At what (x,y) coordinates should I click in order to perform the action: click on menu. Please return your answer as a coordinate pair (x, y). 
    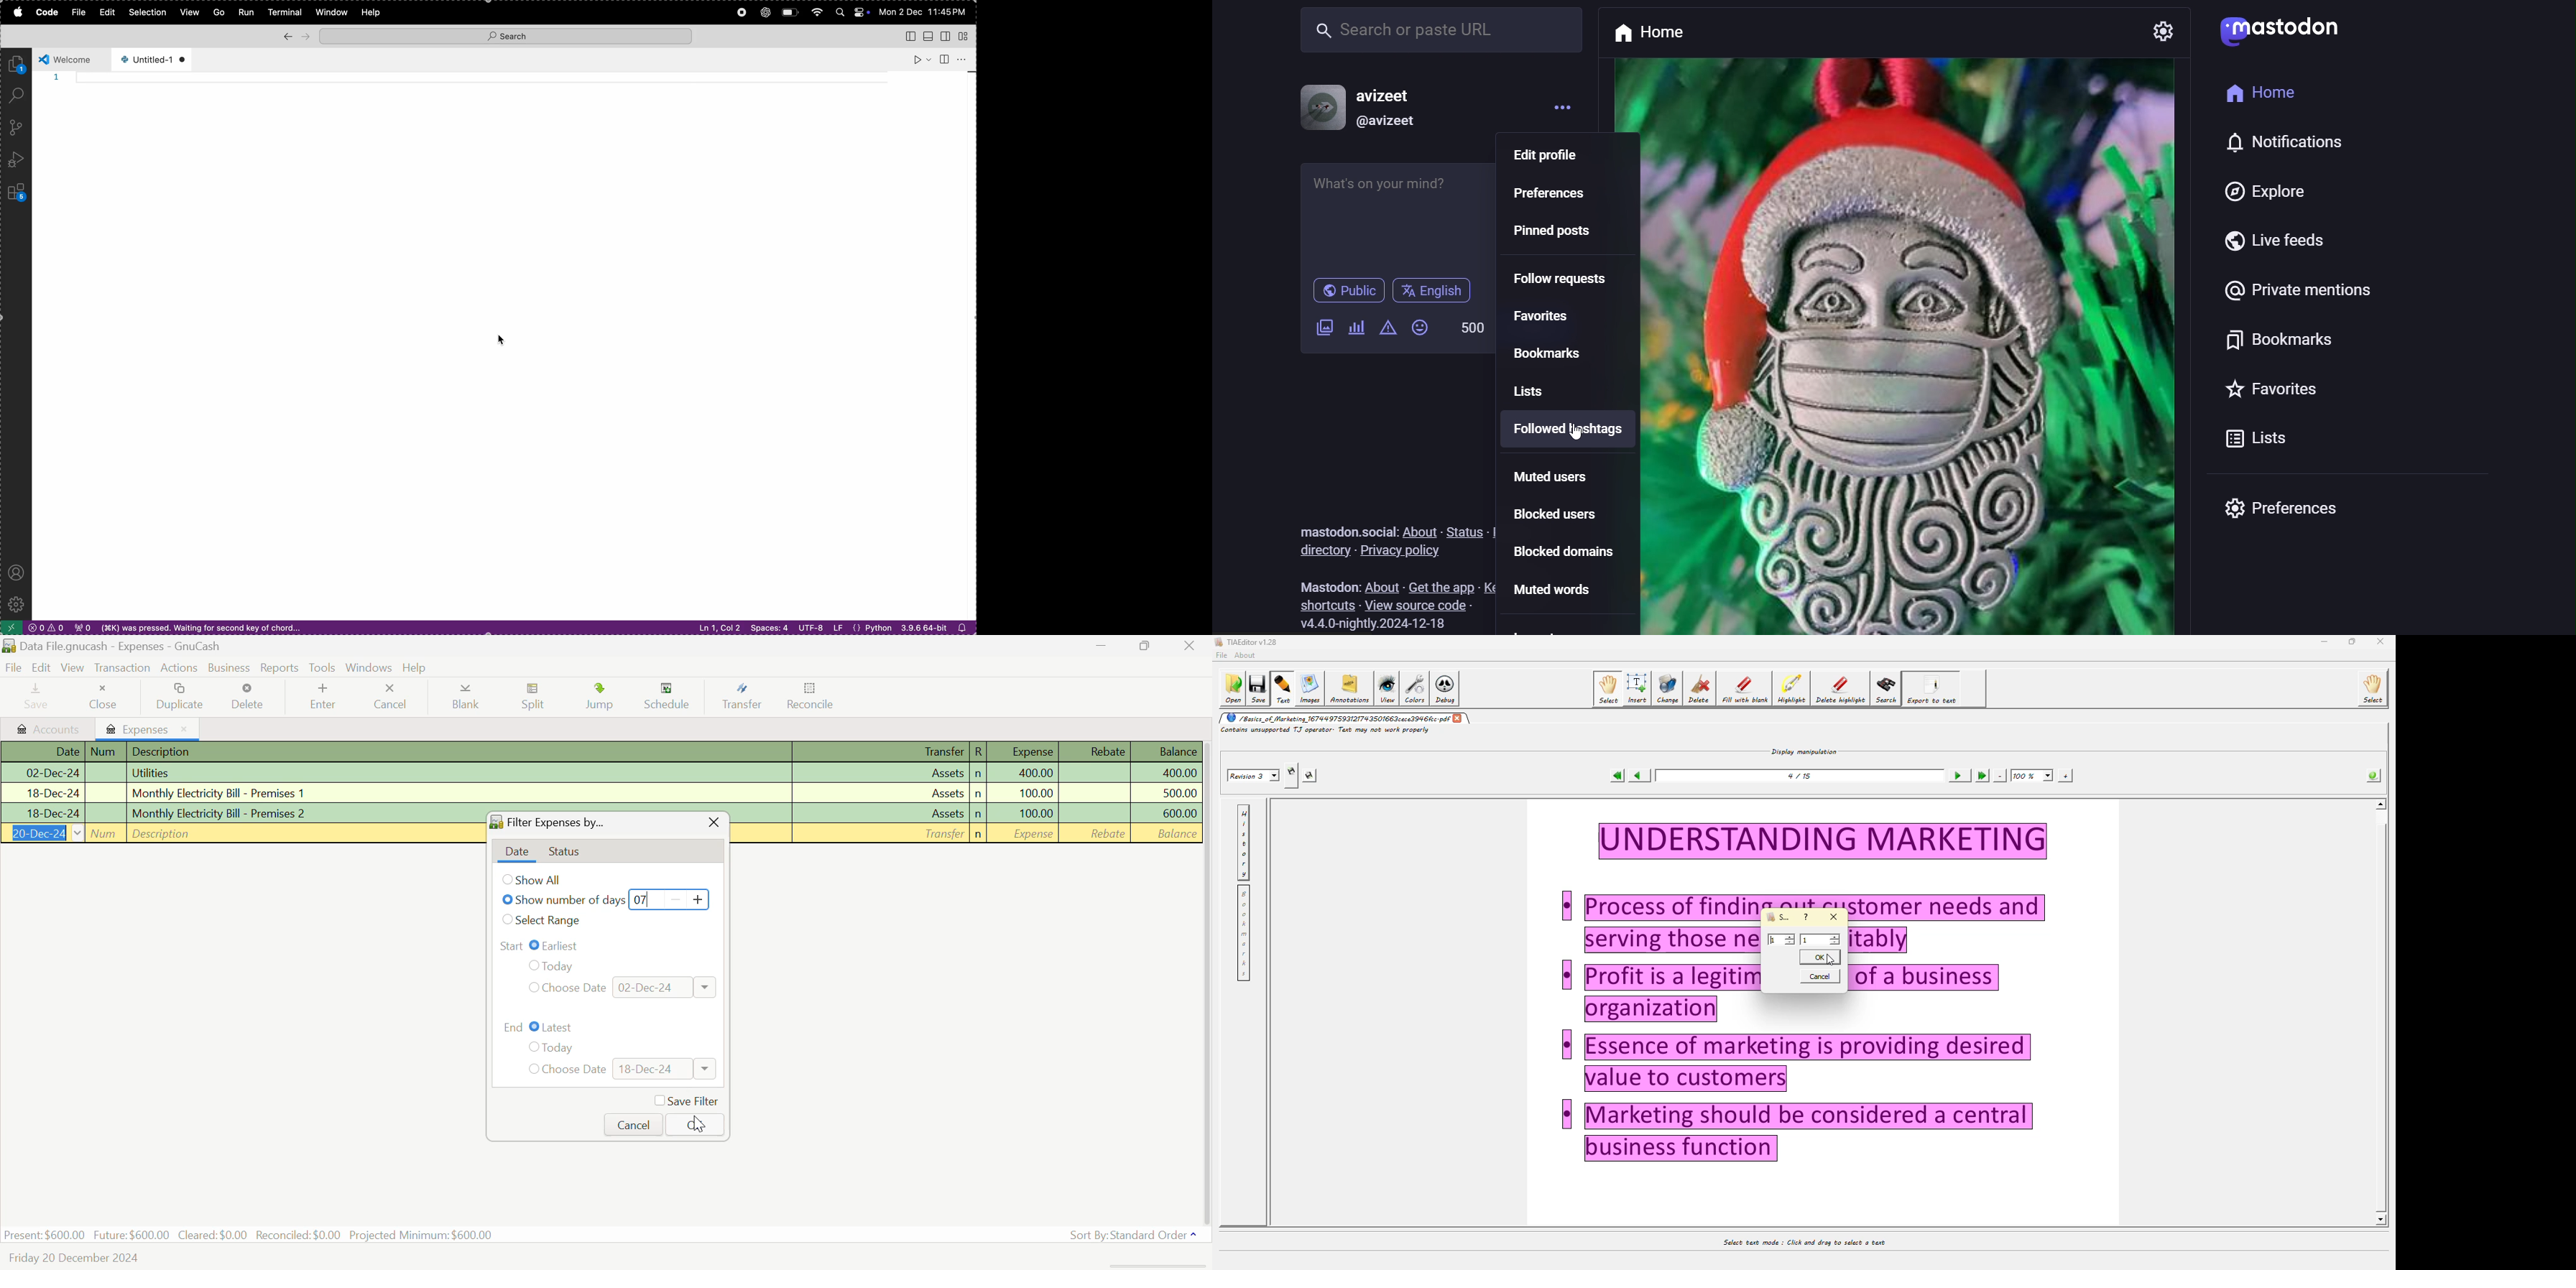
    Looking at the image, I should click on (1554, 106).